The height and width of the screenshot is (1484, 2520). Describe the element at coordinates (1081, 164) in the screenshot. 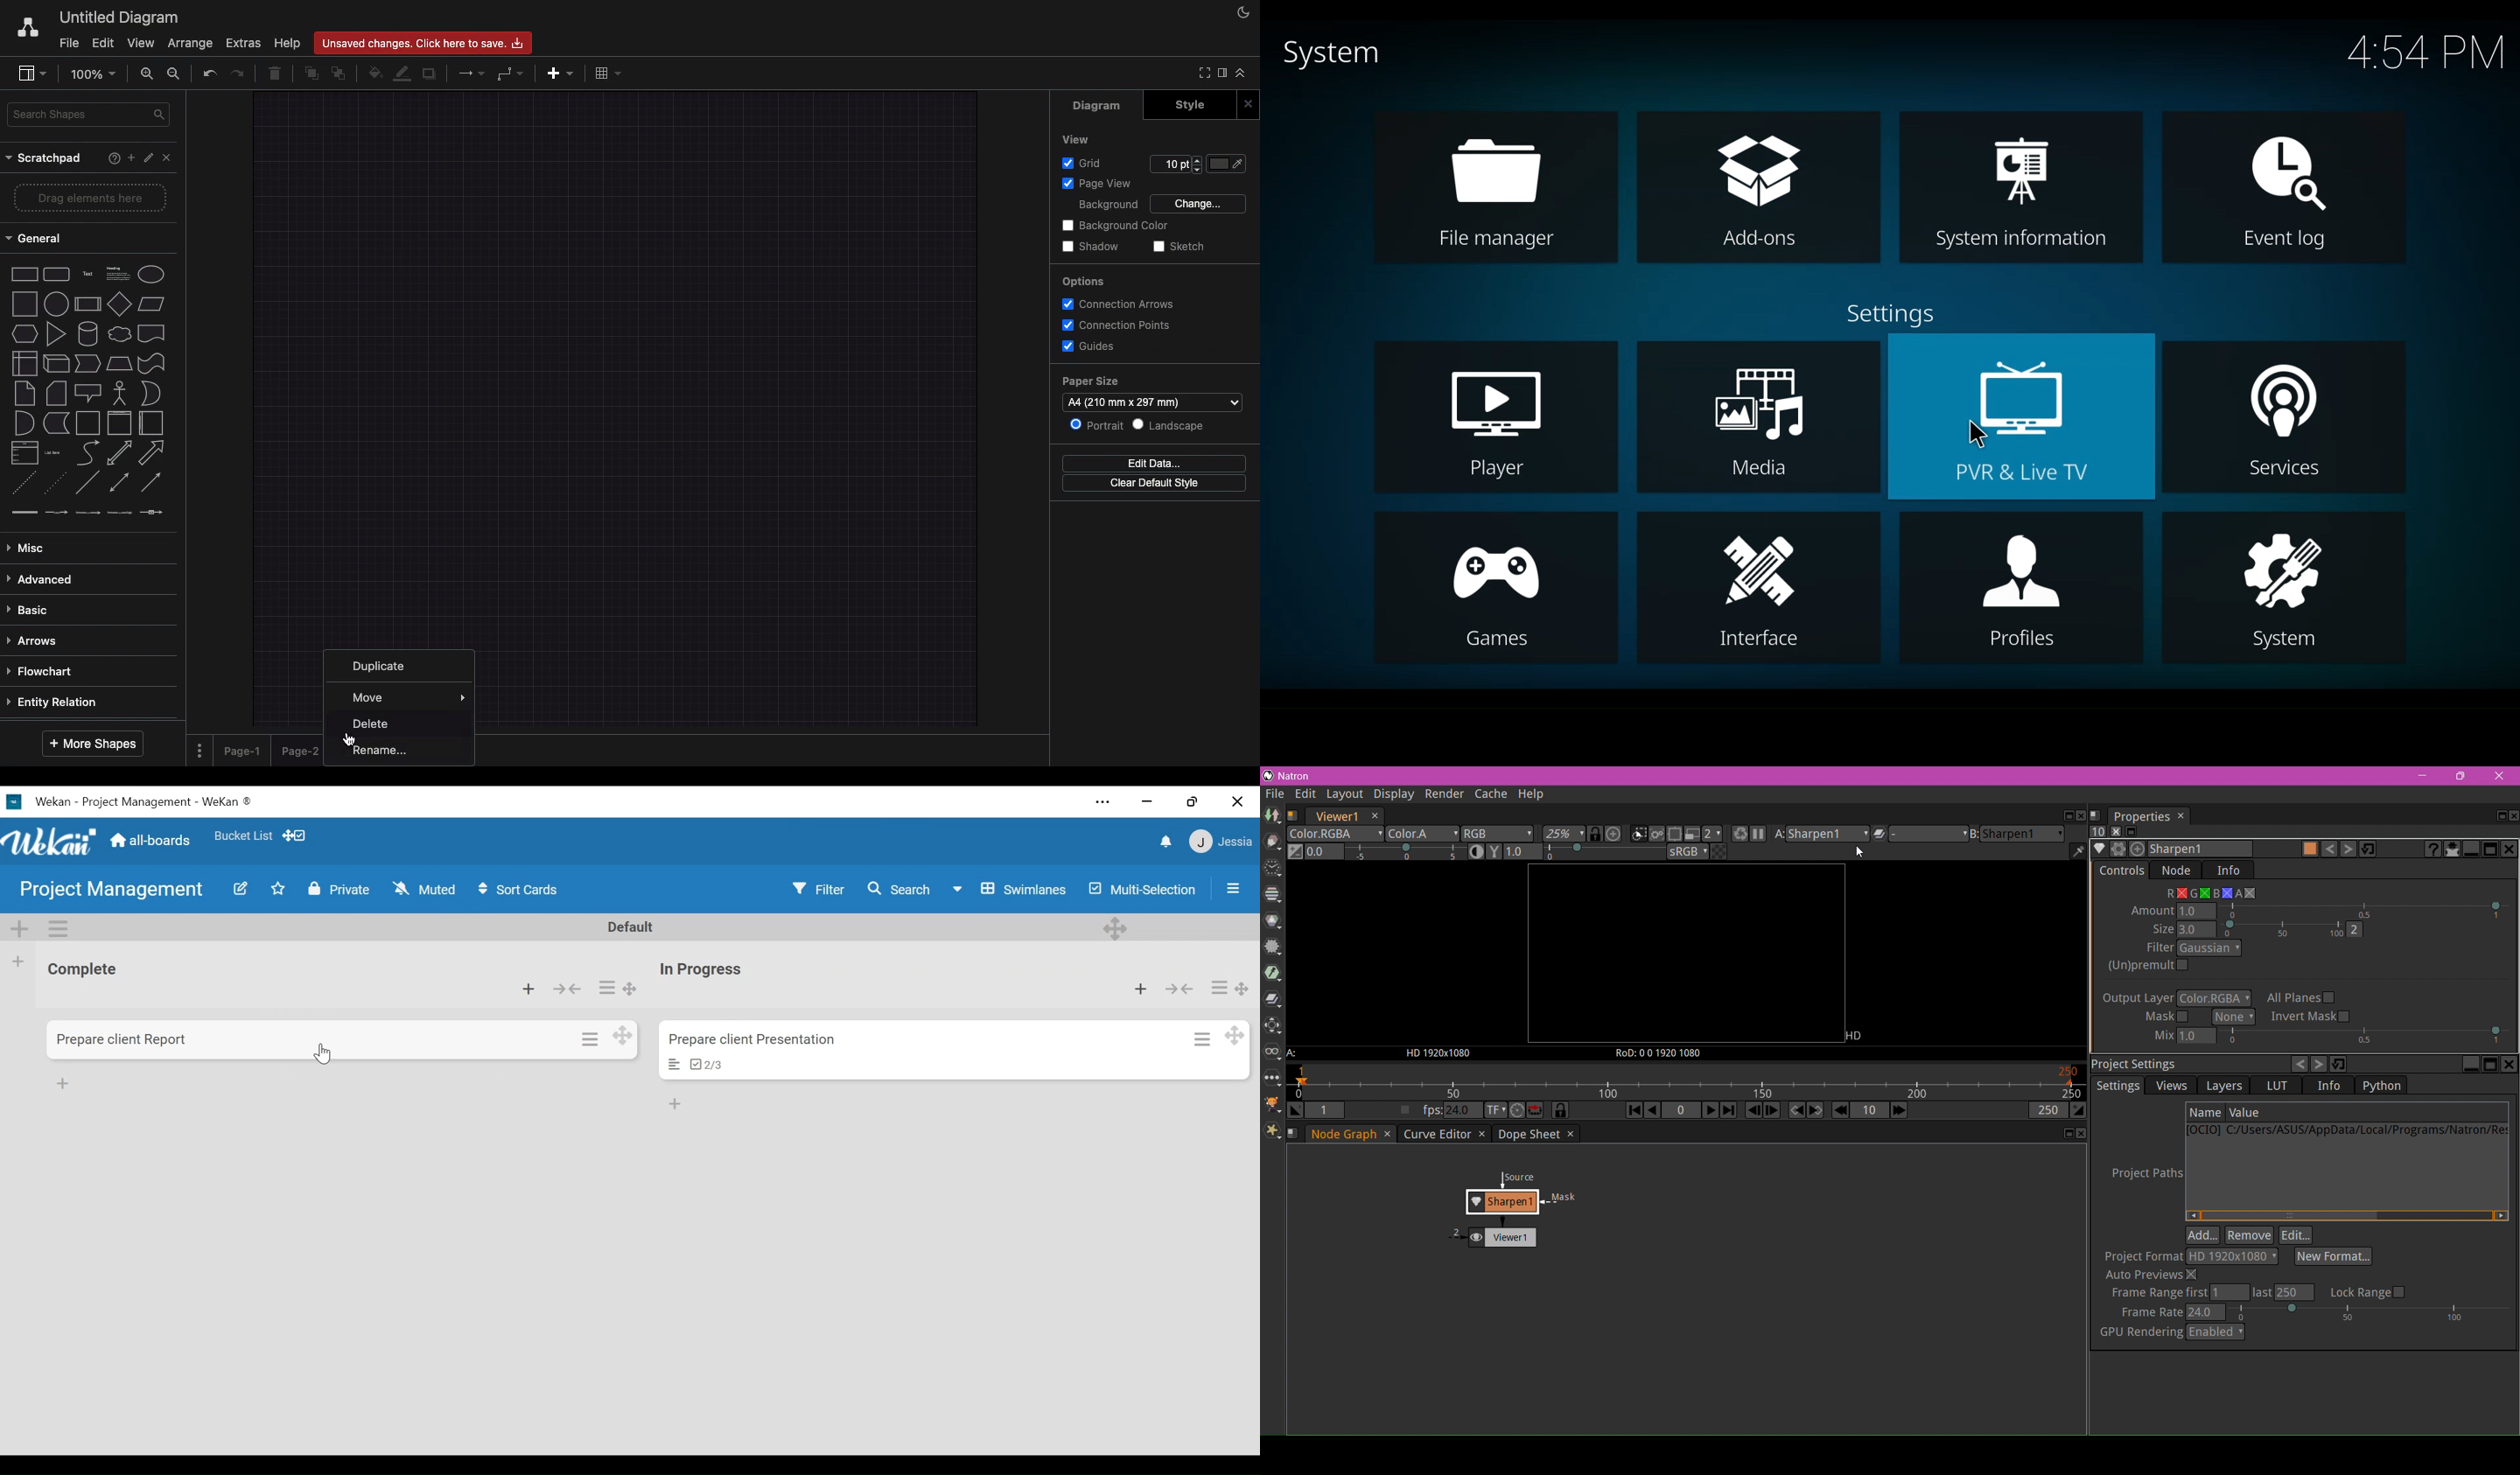

I see `Grid` at that location.